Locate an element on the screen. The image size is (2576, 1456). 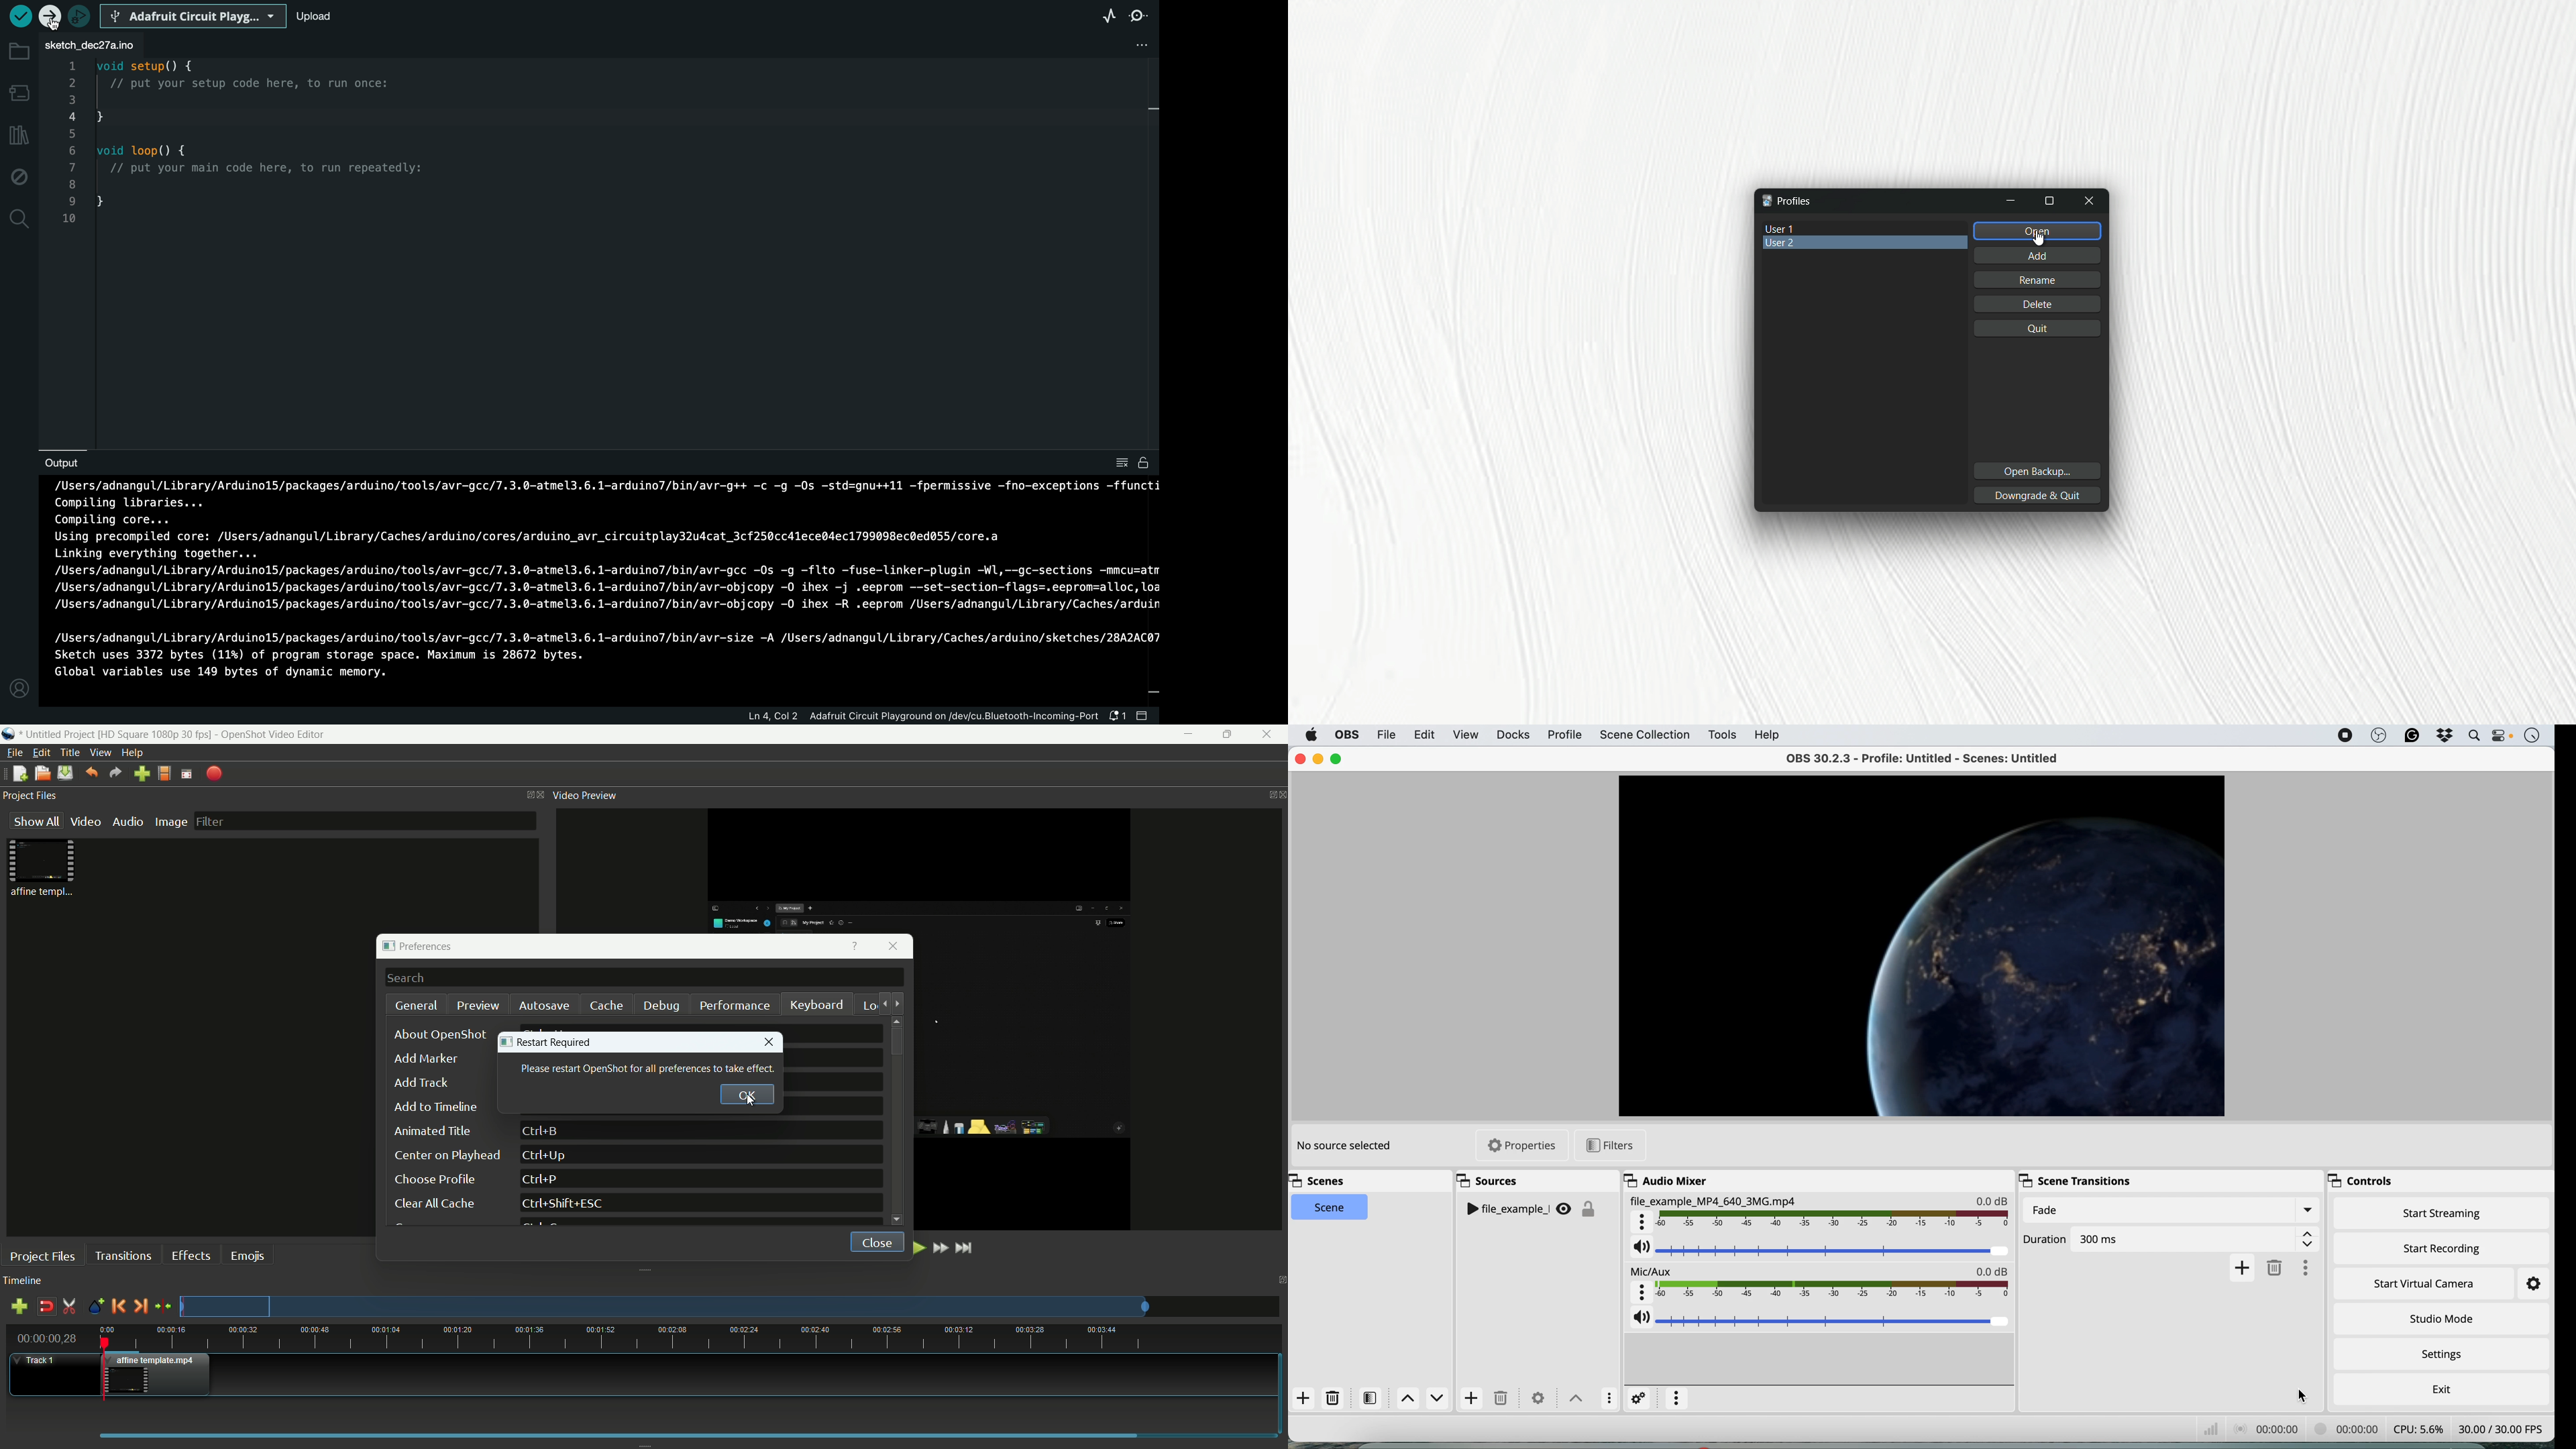
create marker is located at coordinates (93, 1307).